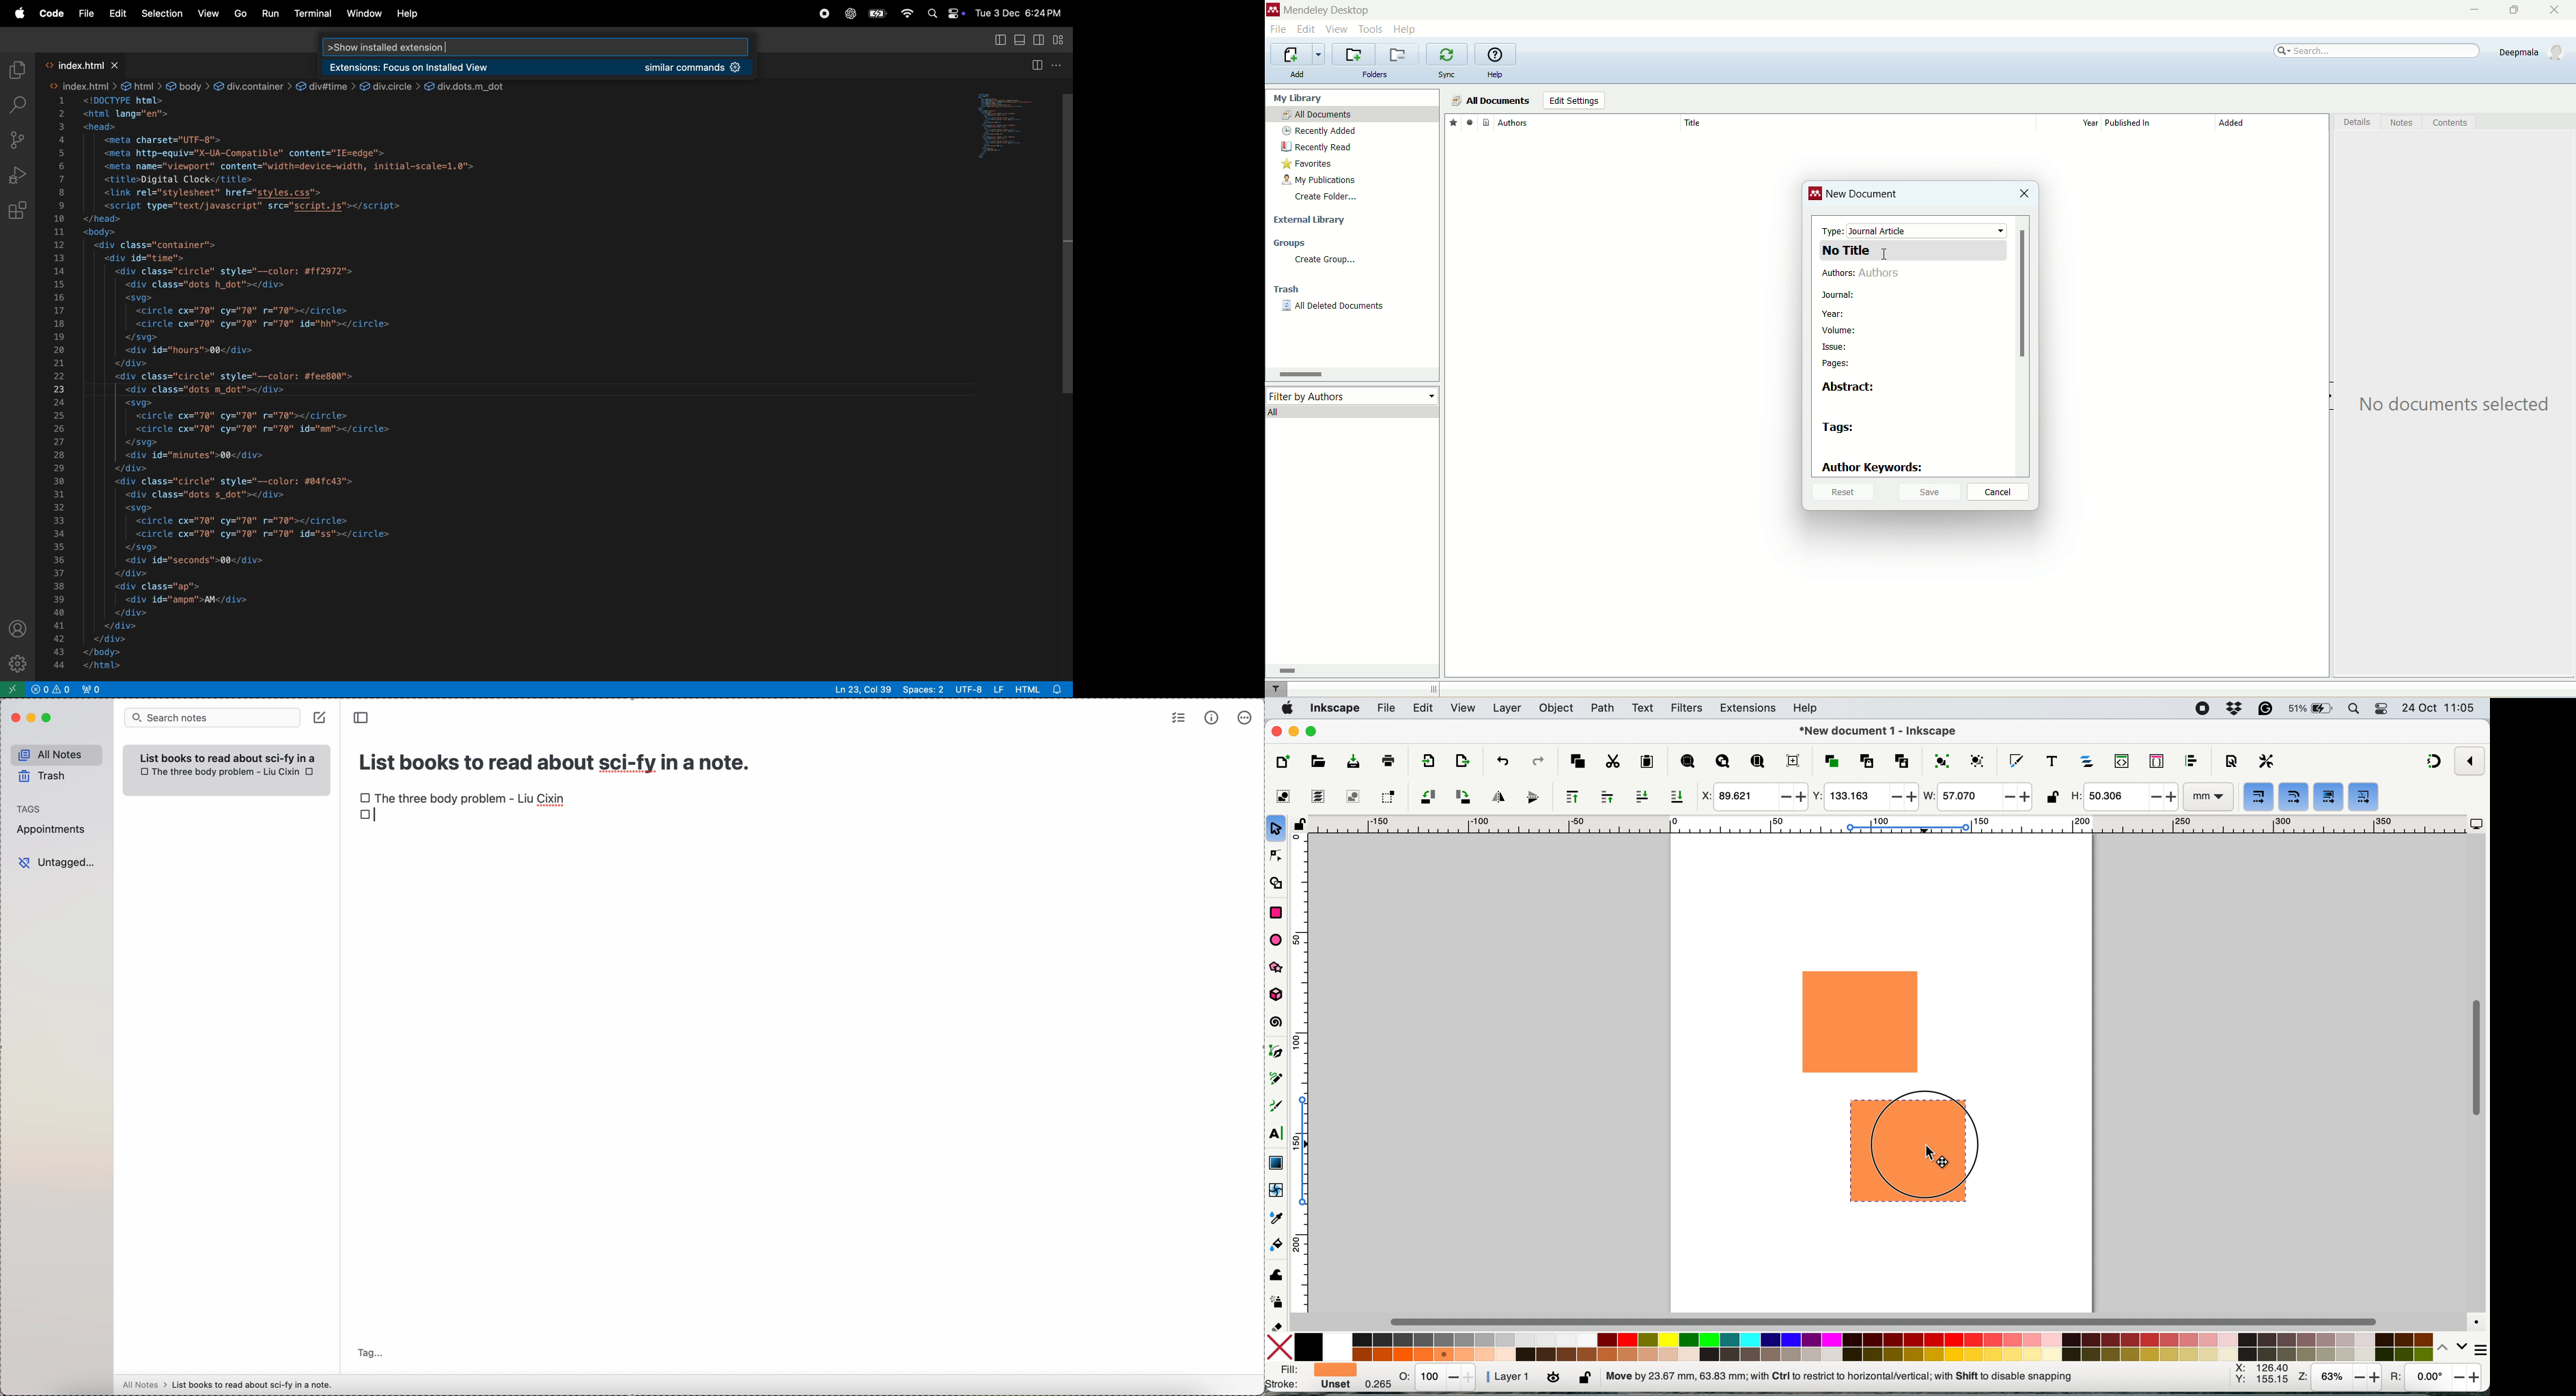  I want to click on flip vertically, so click(1529, 797).